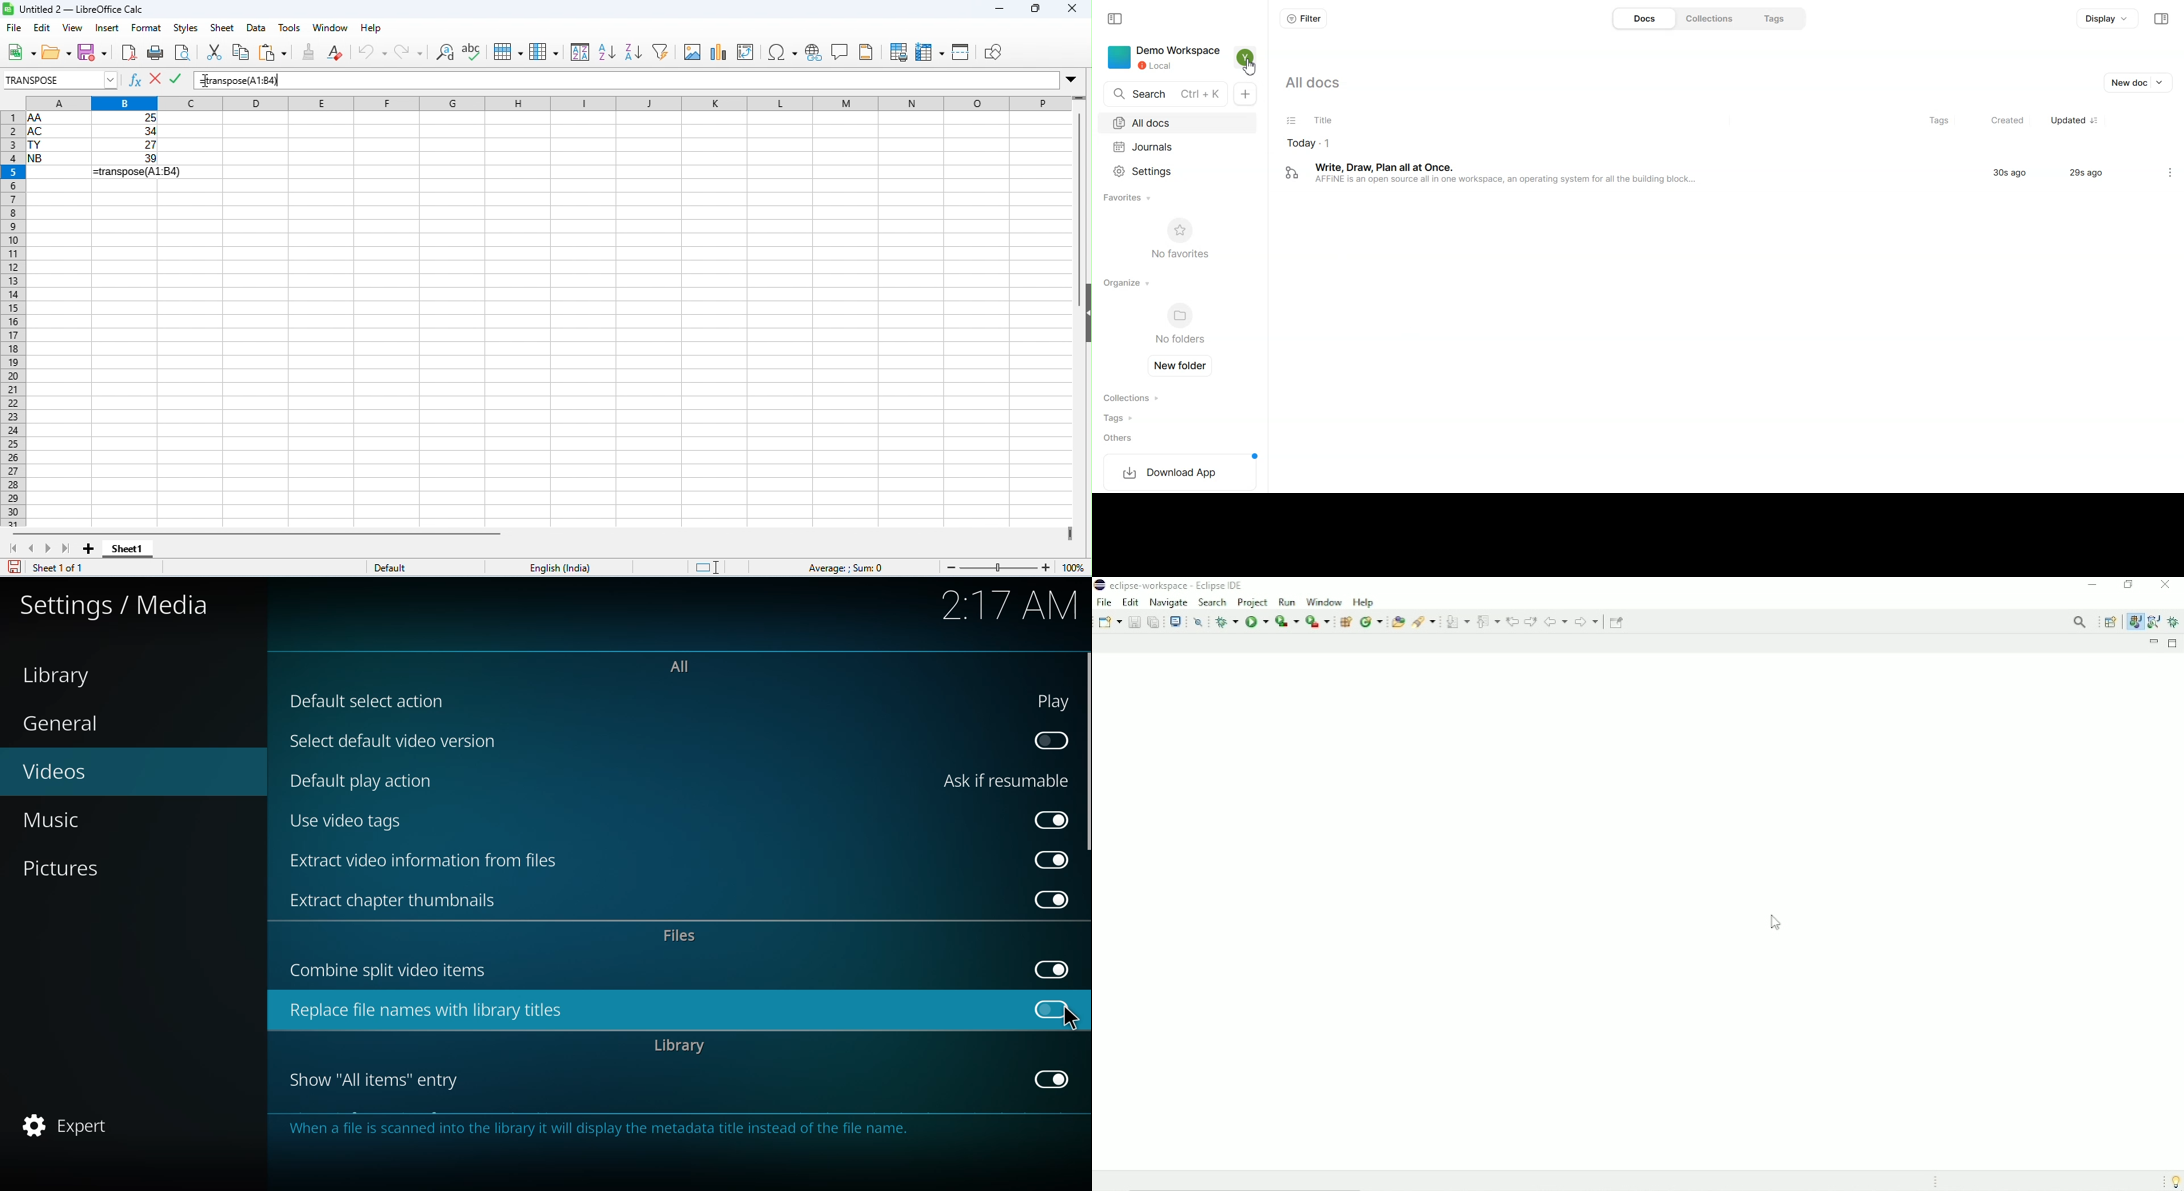 This screenshot has height=1204, width=2184. What do you see at coordinates (848, 568) in the screenshot?
I see `formula` at bounding box center [848, 568].